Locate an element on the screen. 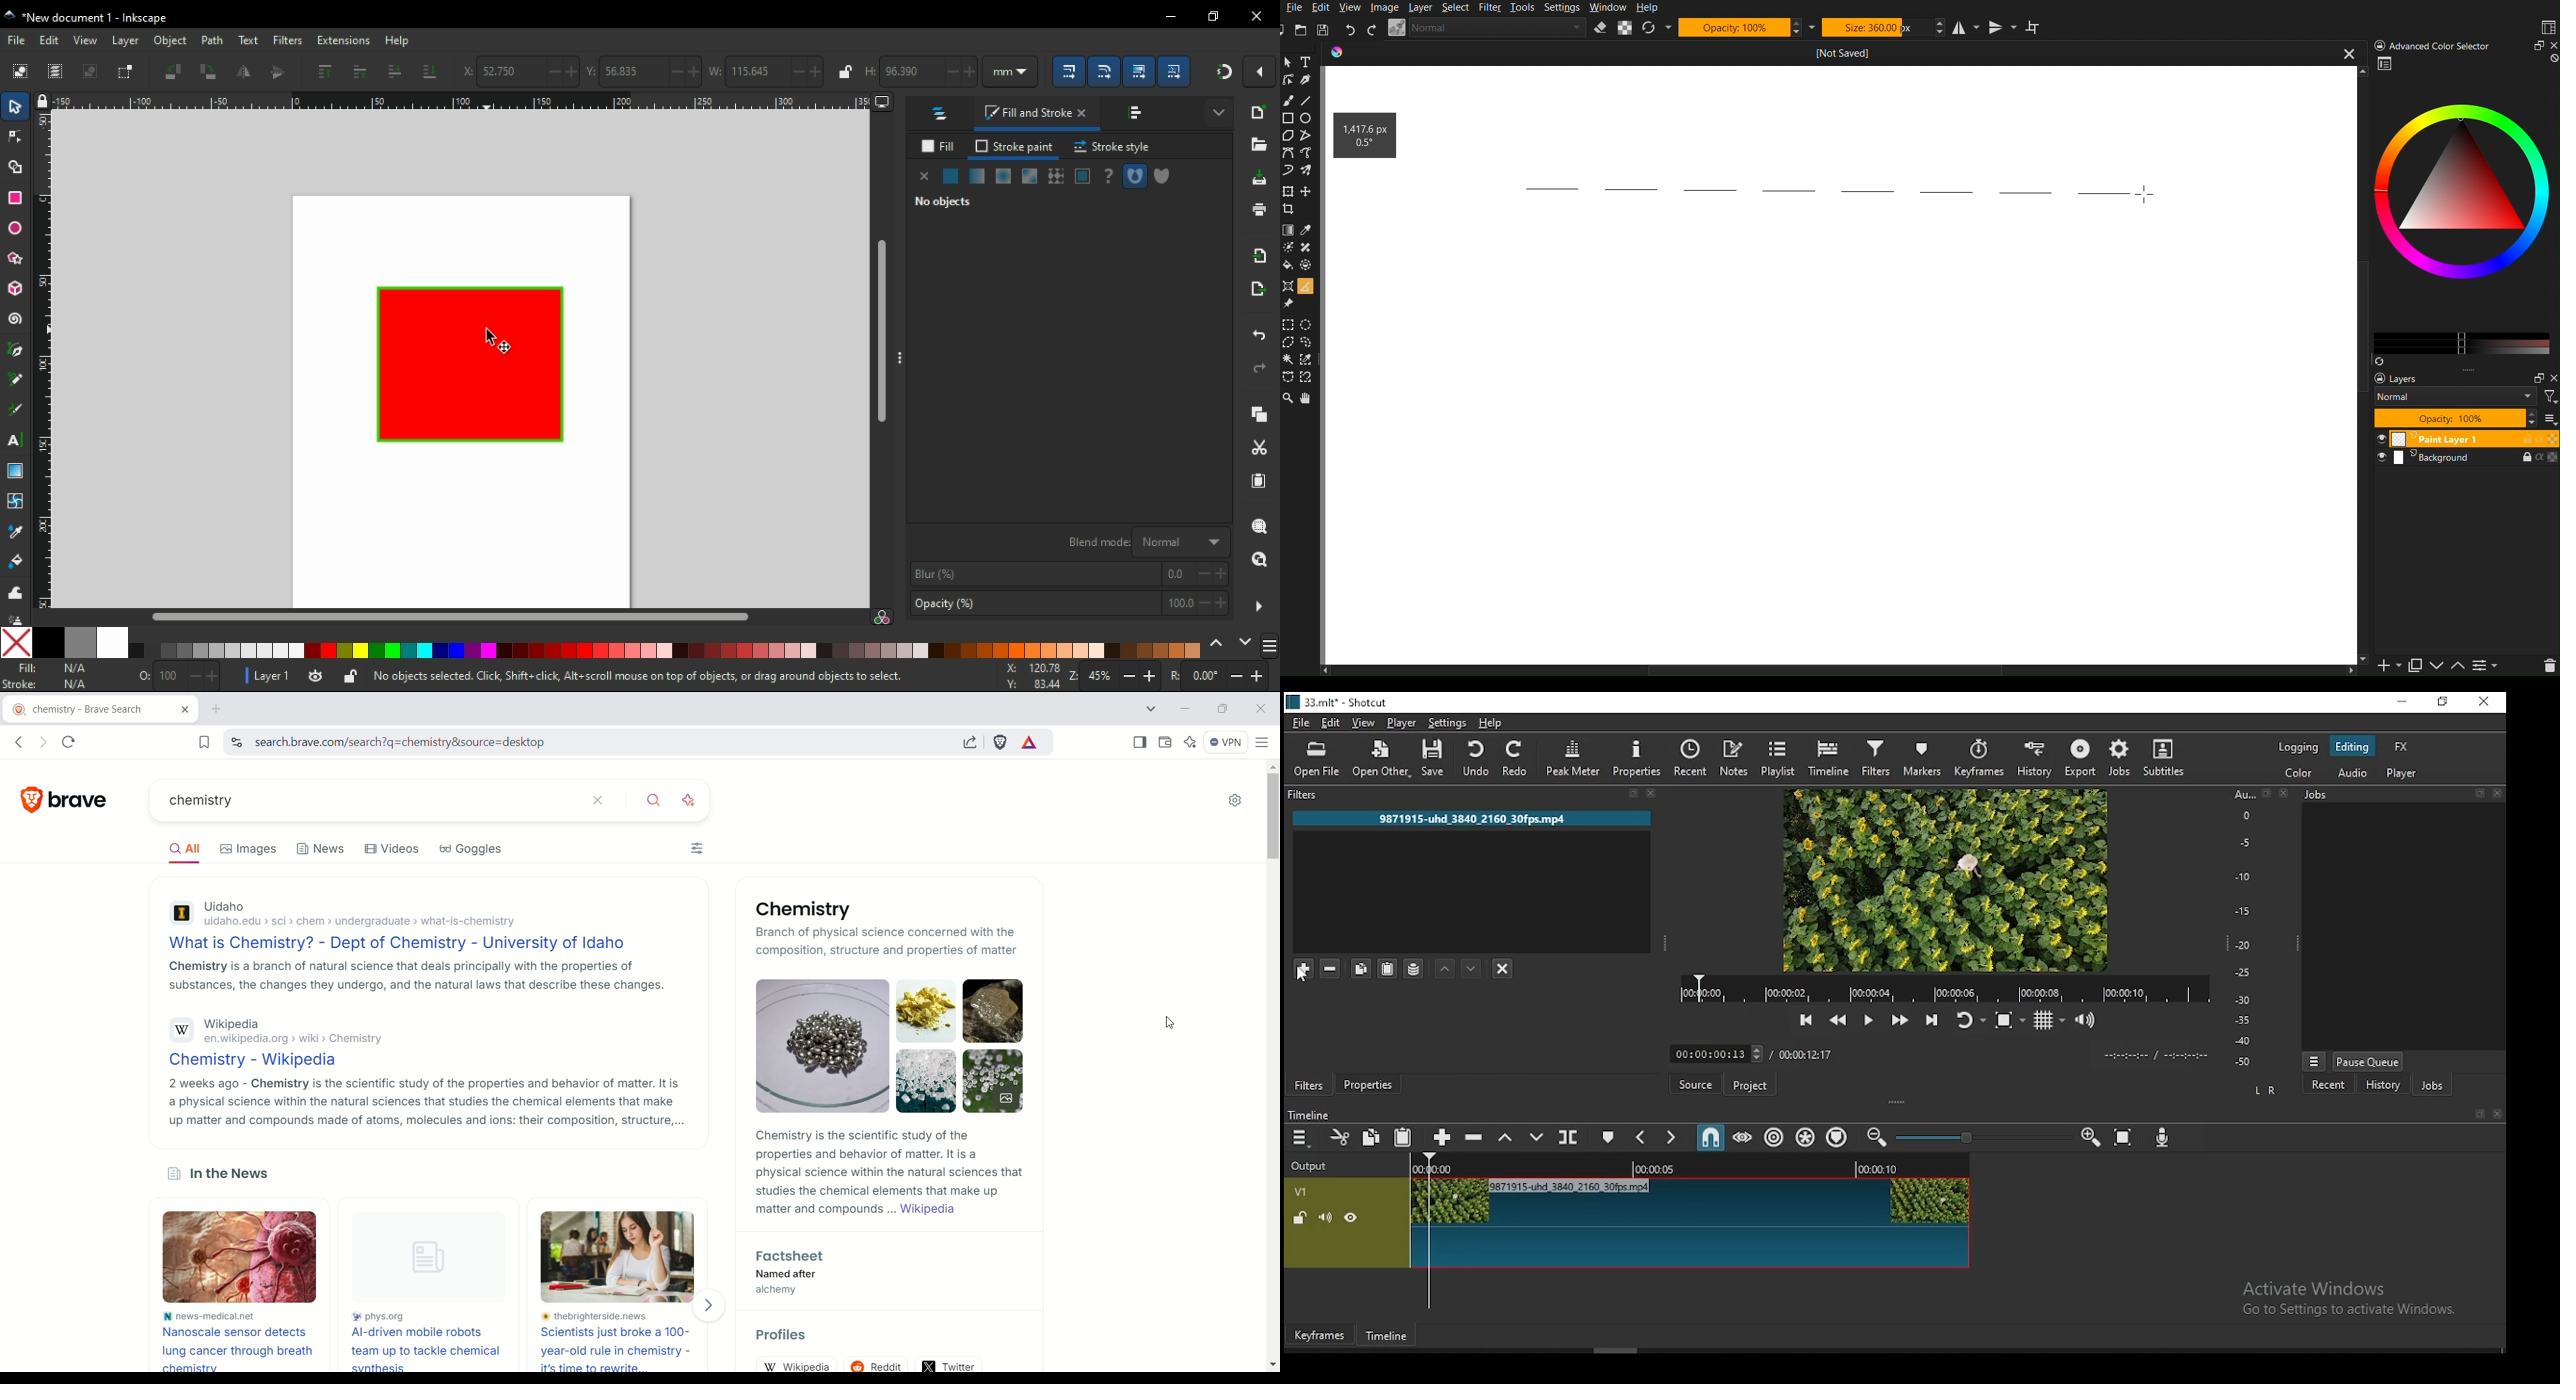 This screenshot has width=2576, height=1400. -50 is located at coordinates (2244, 1063).